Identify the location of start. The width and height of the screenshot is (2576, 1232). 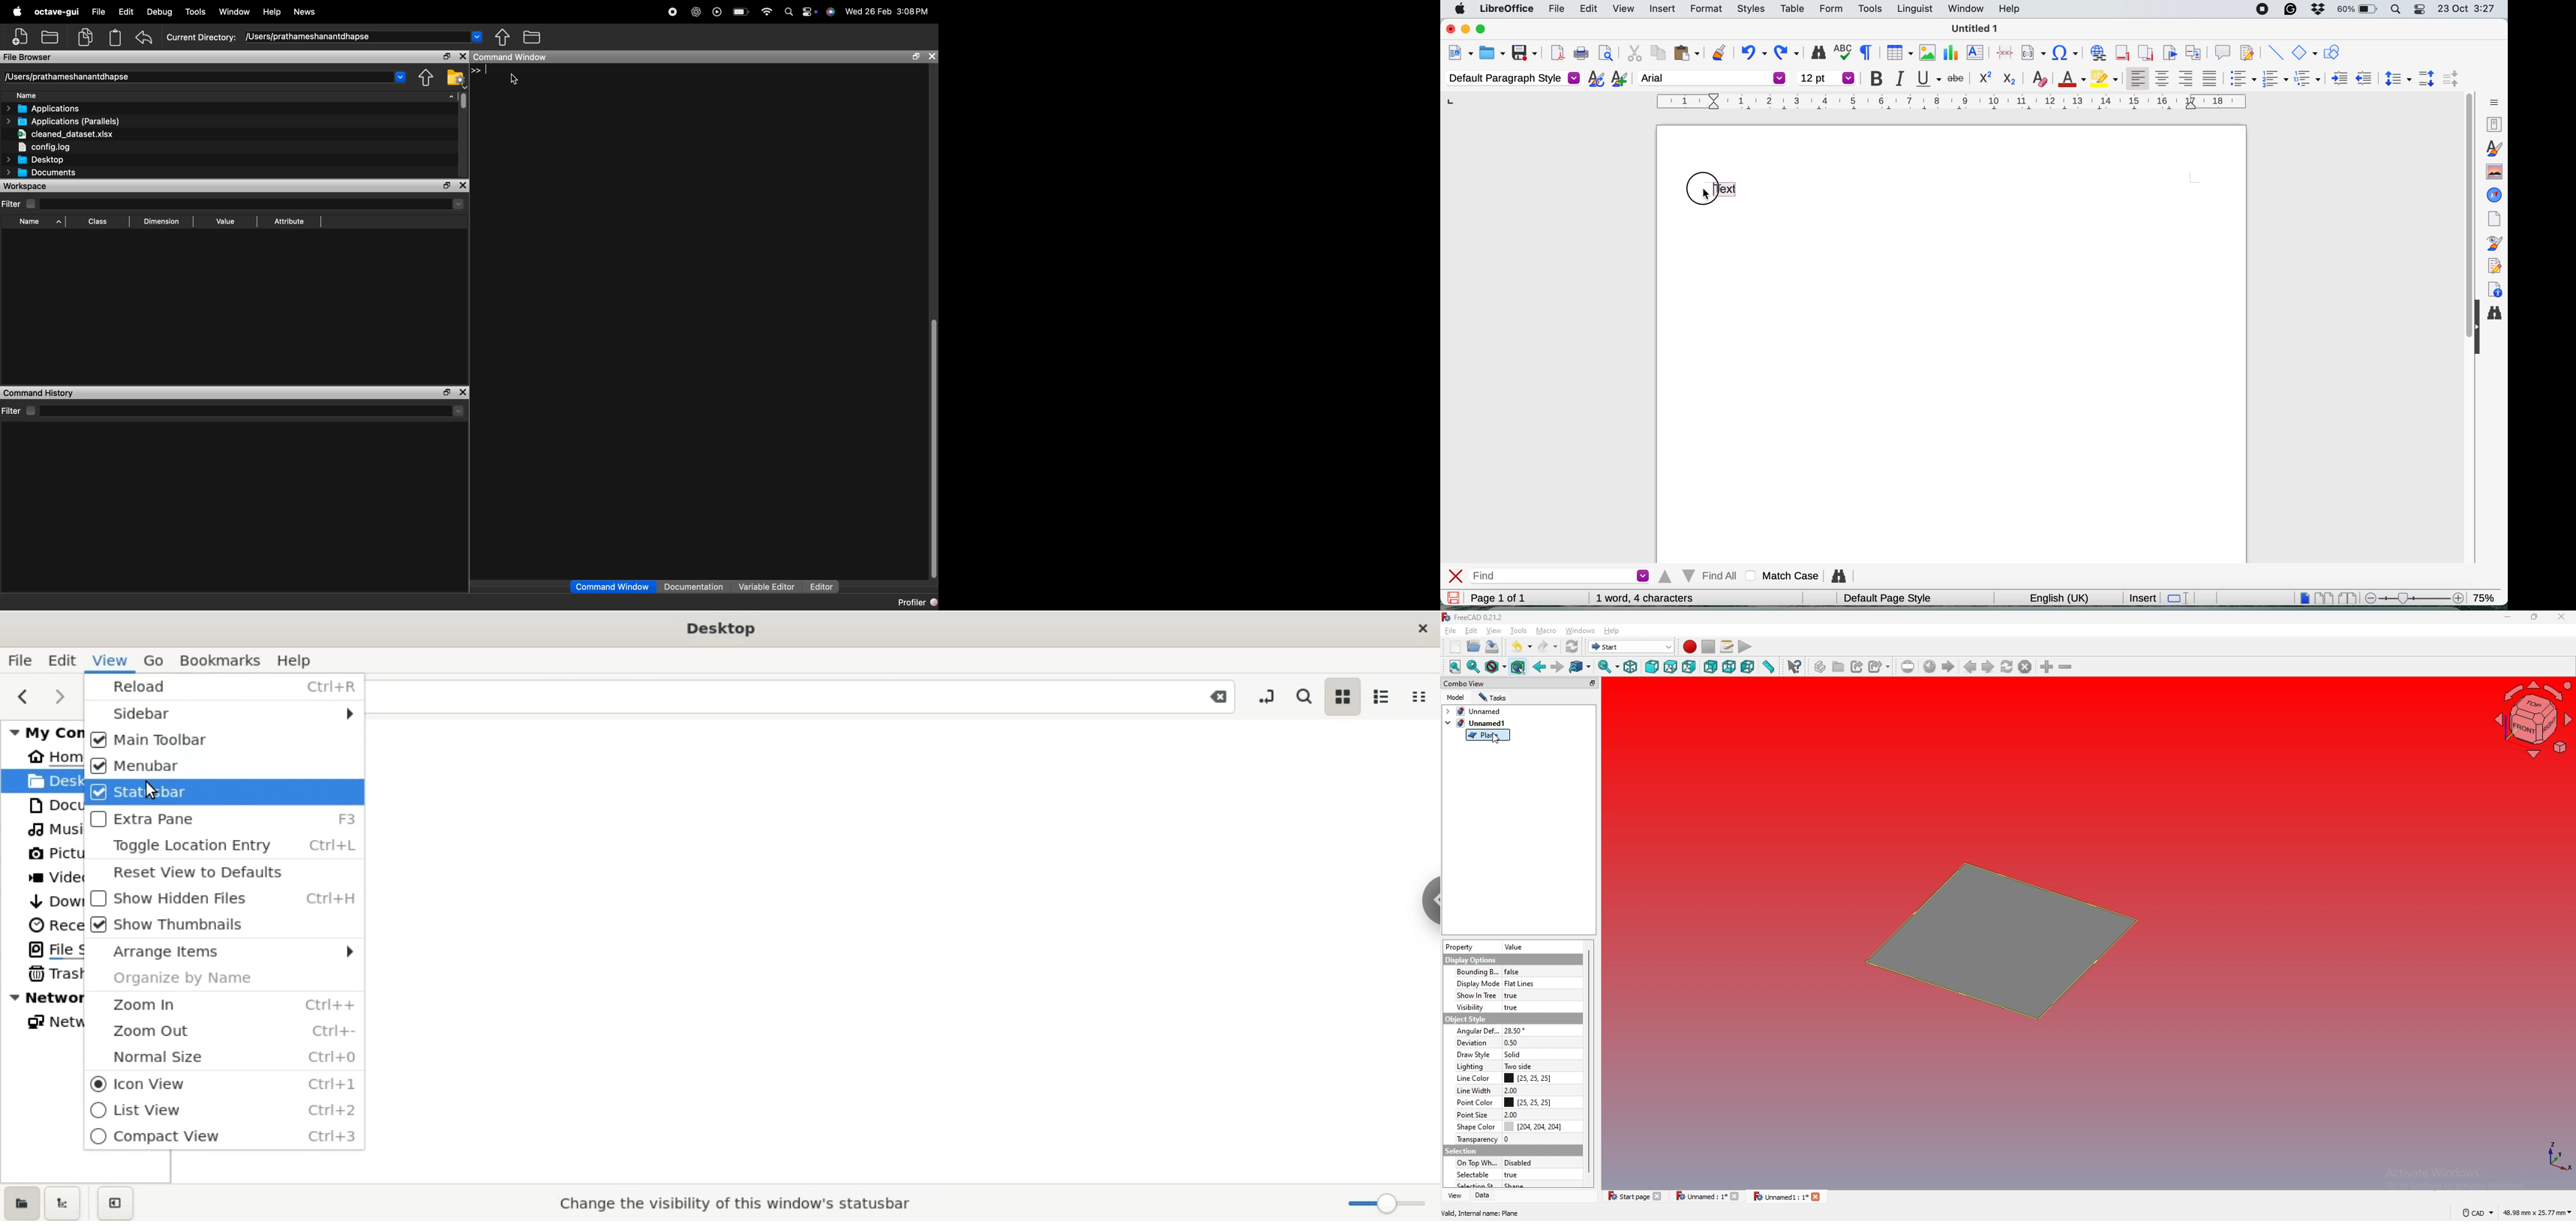
(1631, 646).